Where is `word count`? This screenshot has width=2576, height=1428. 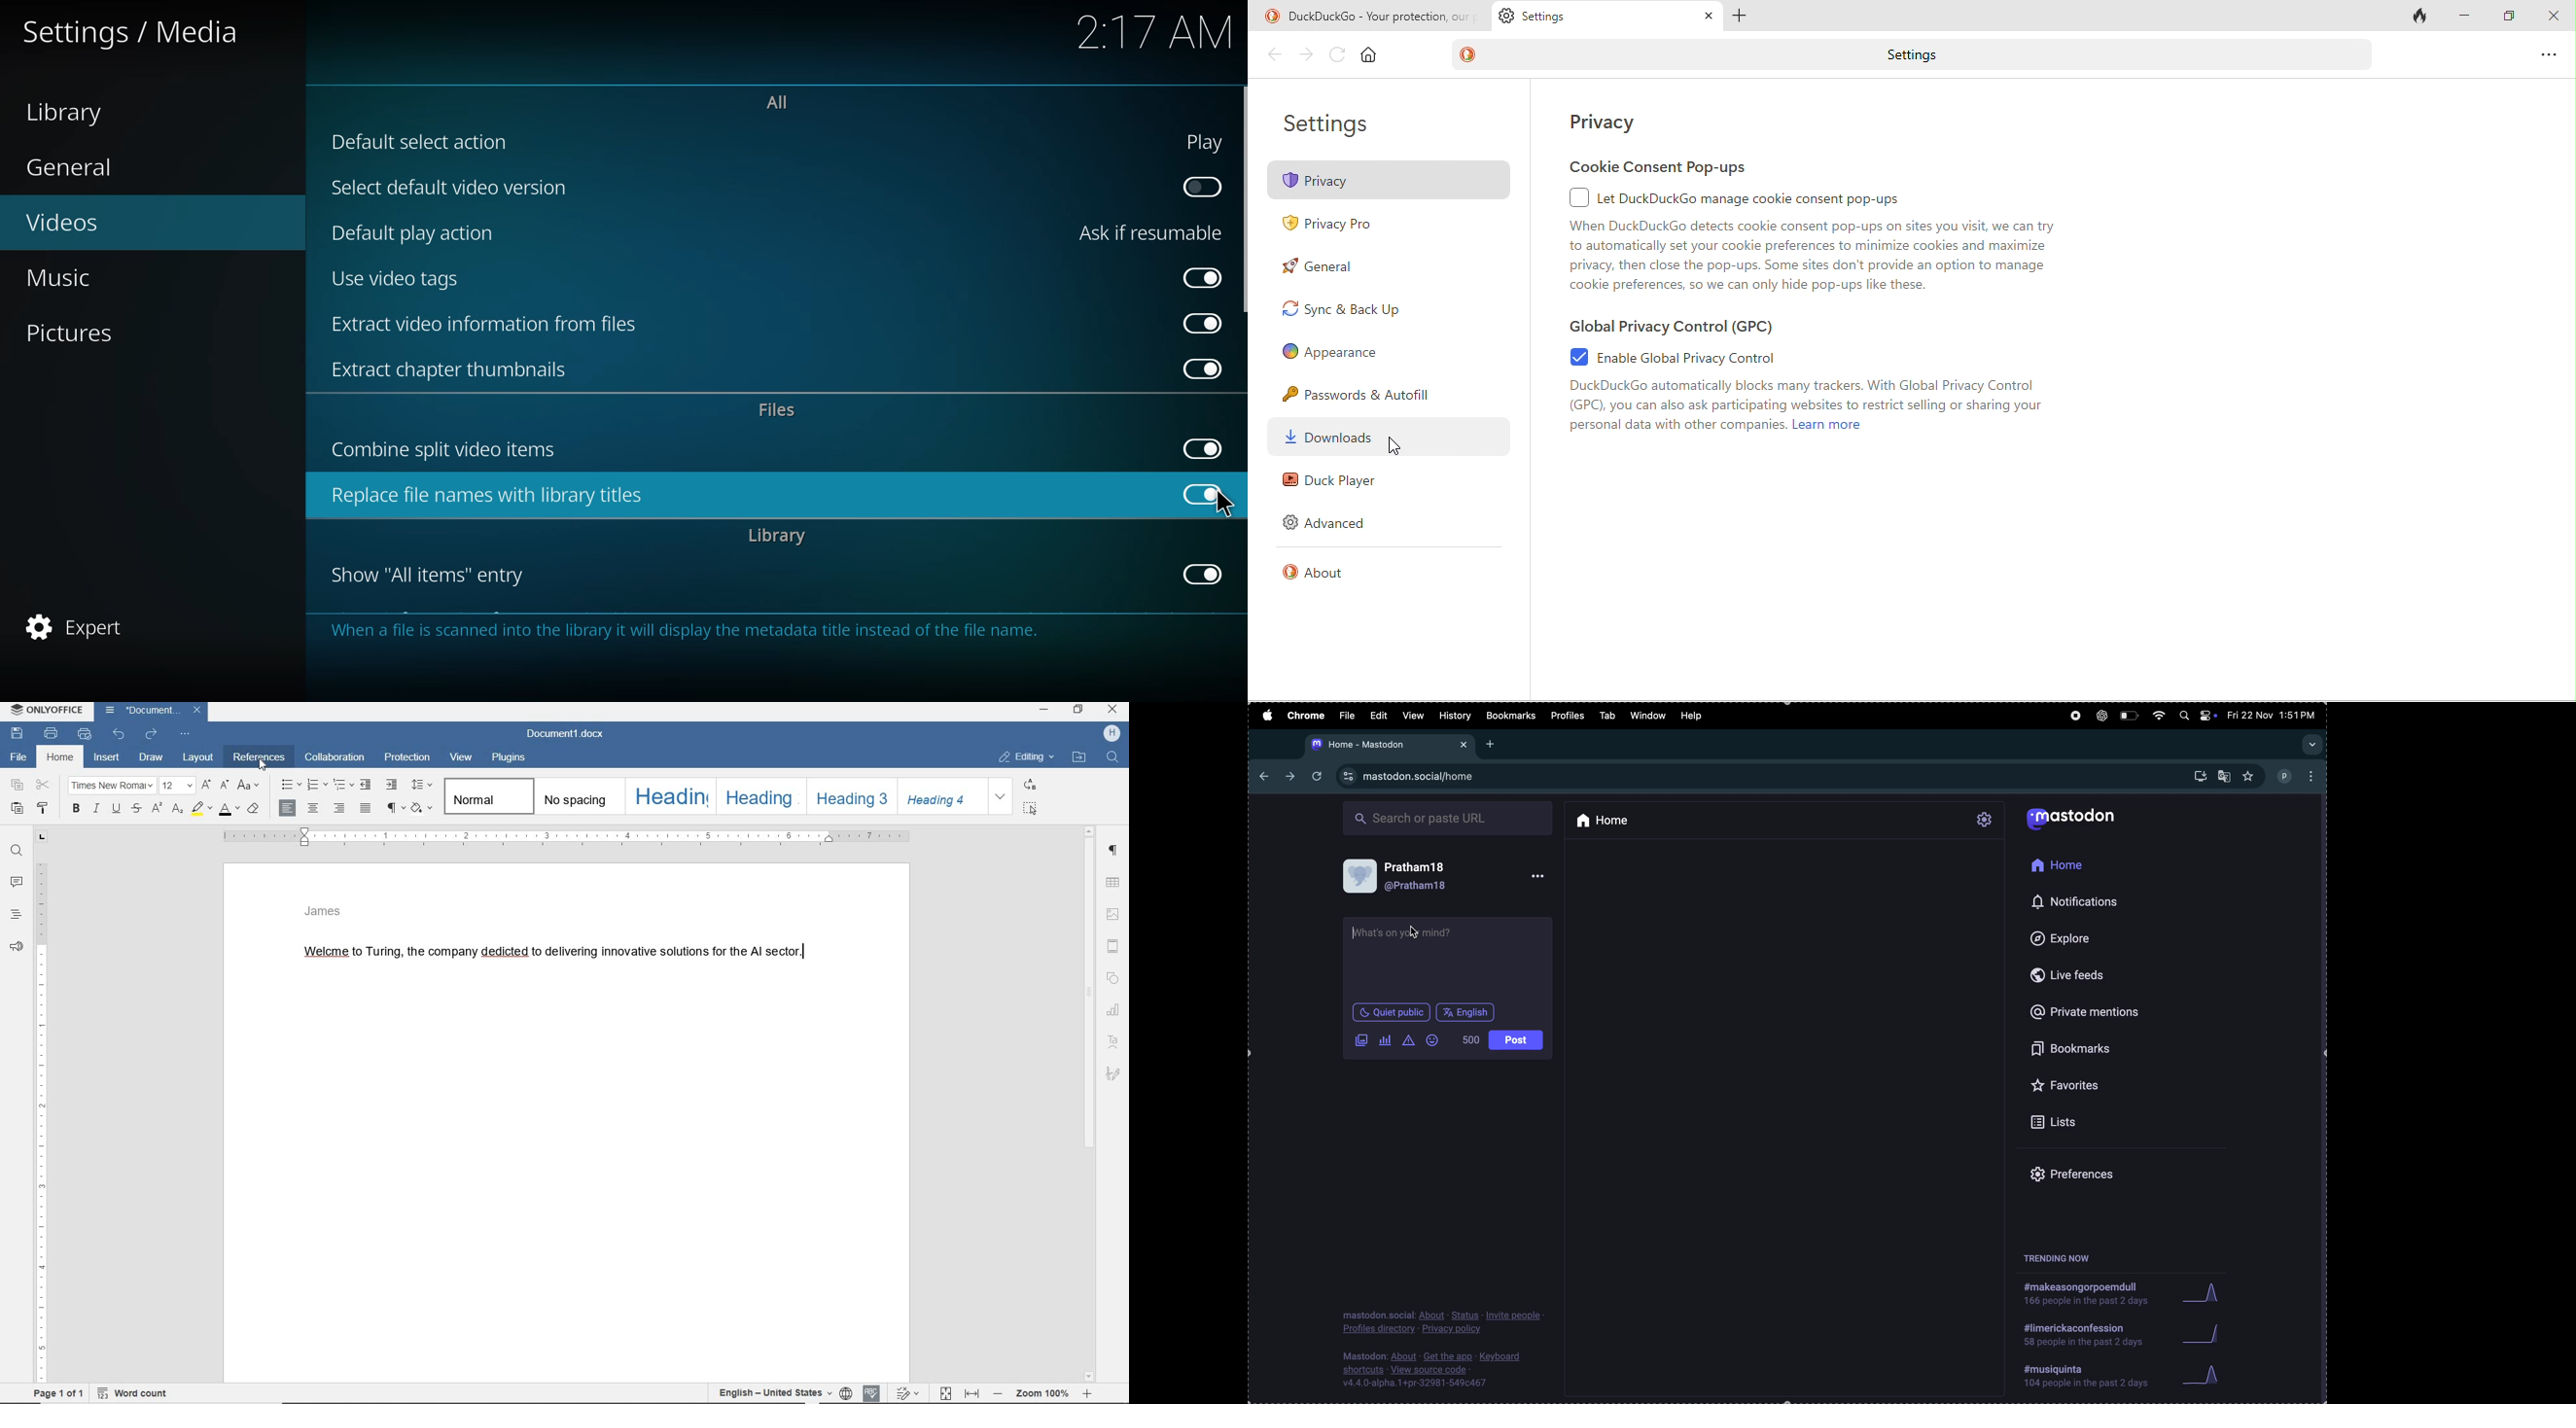
word count is located at coordinates (135, 1395).